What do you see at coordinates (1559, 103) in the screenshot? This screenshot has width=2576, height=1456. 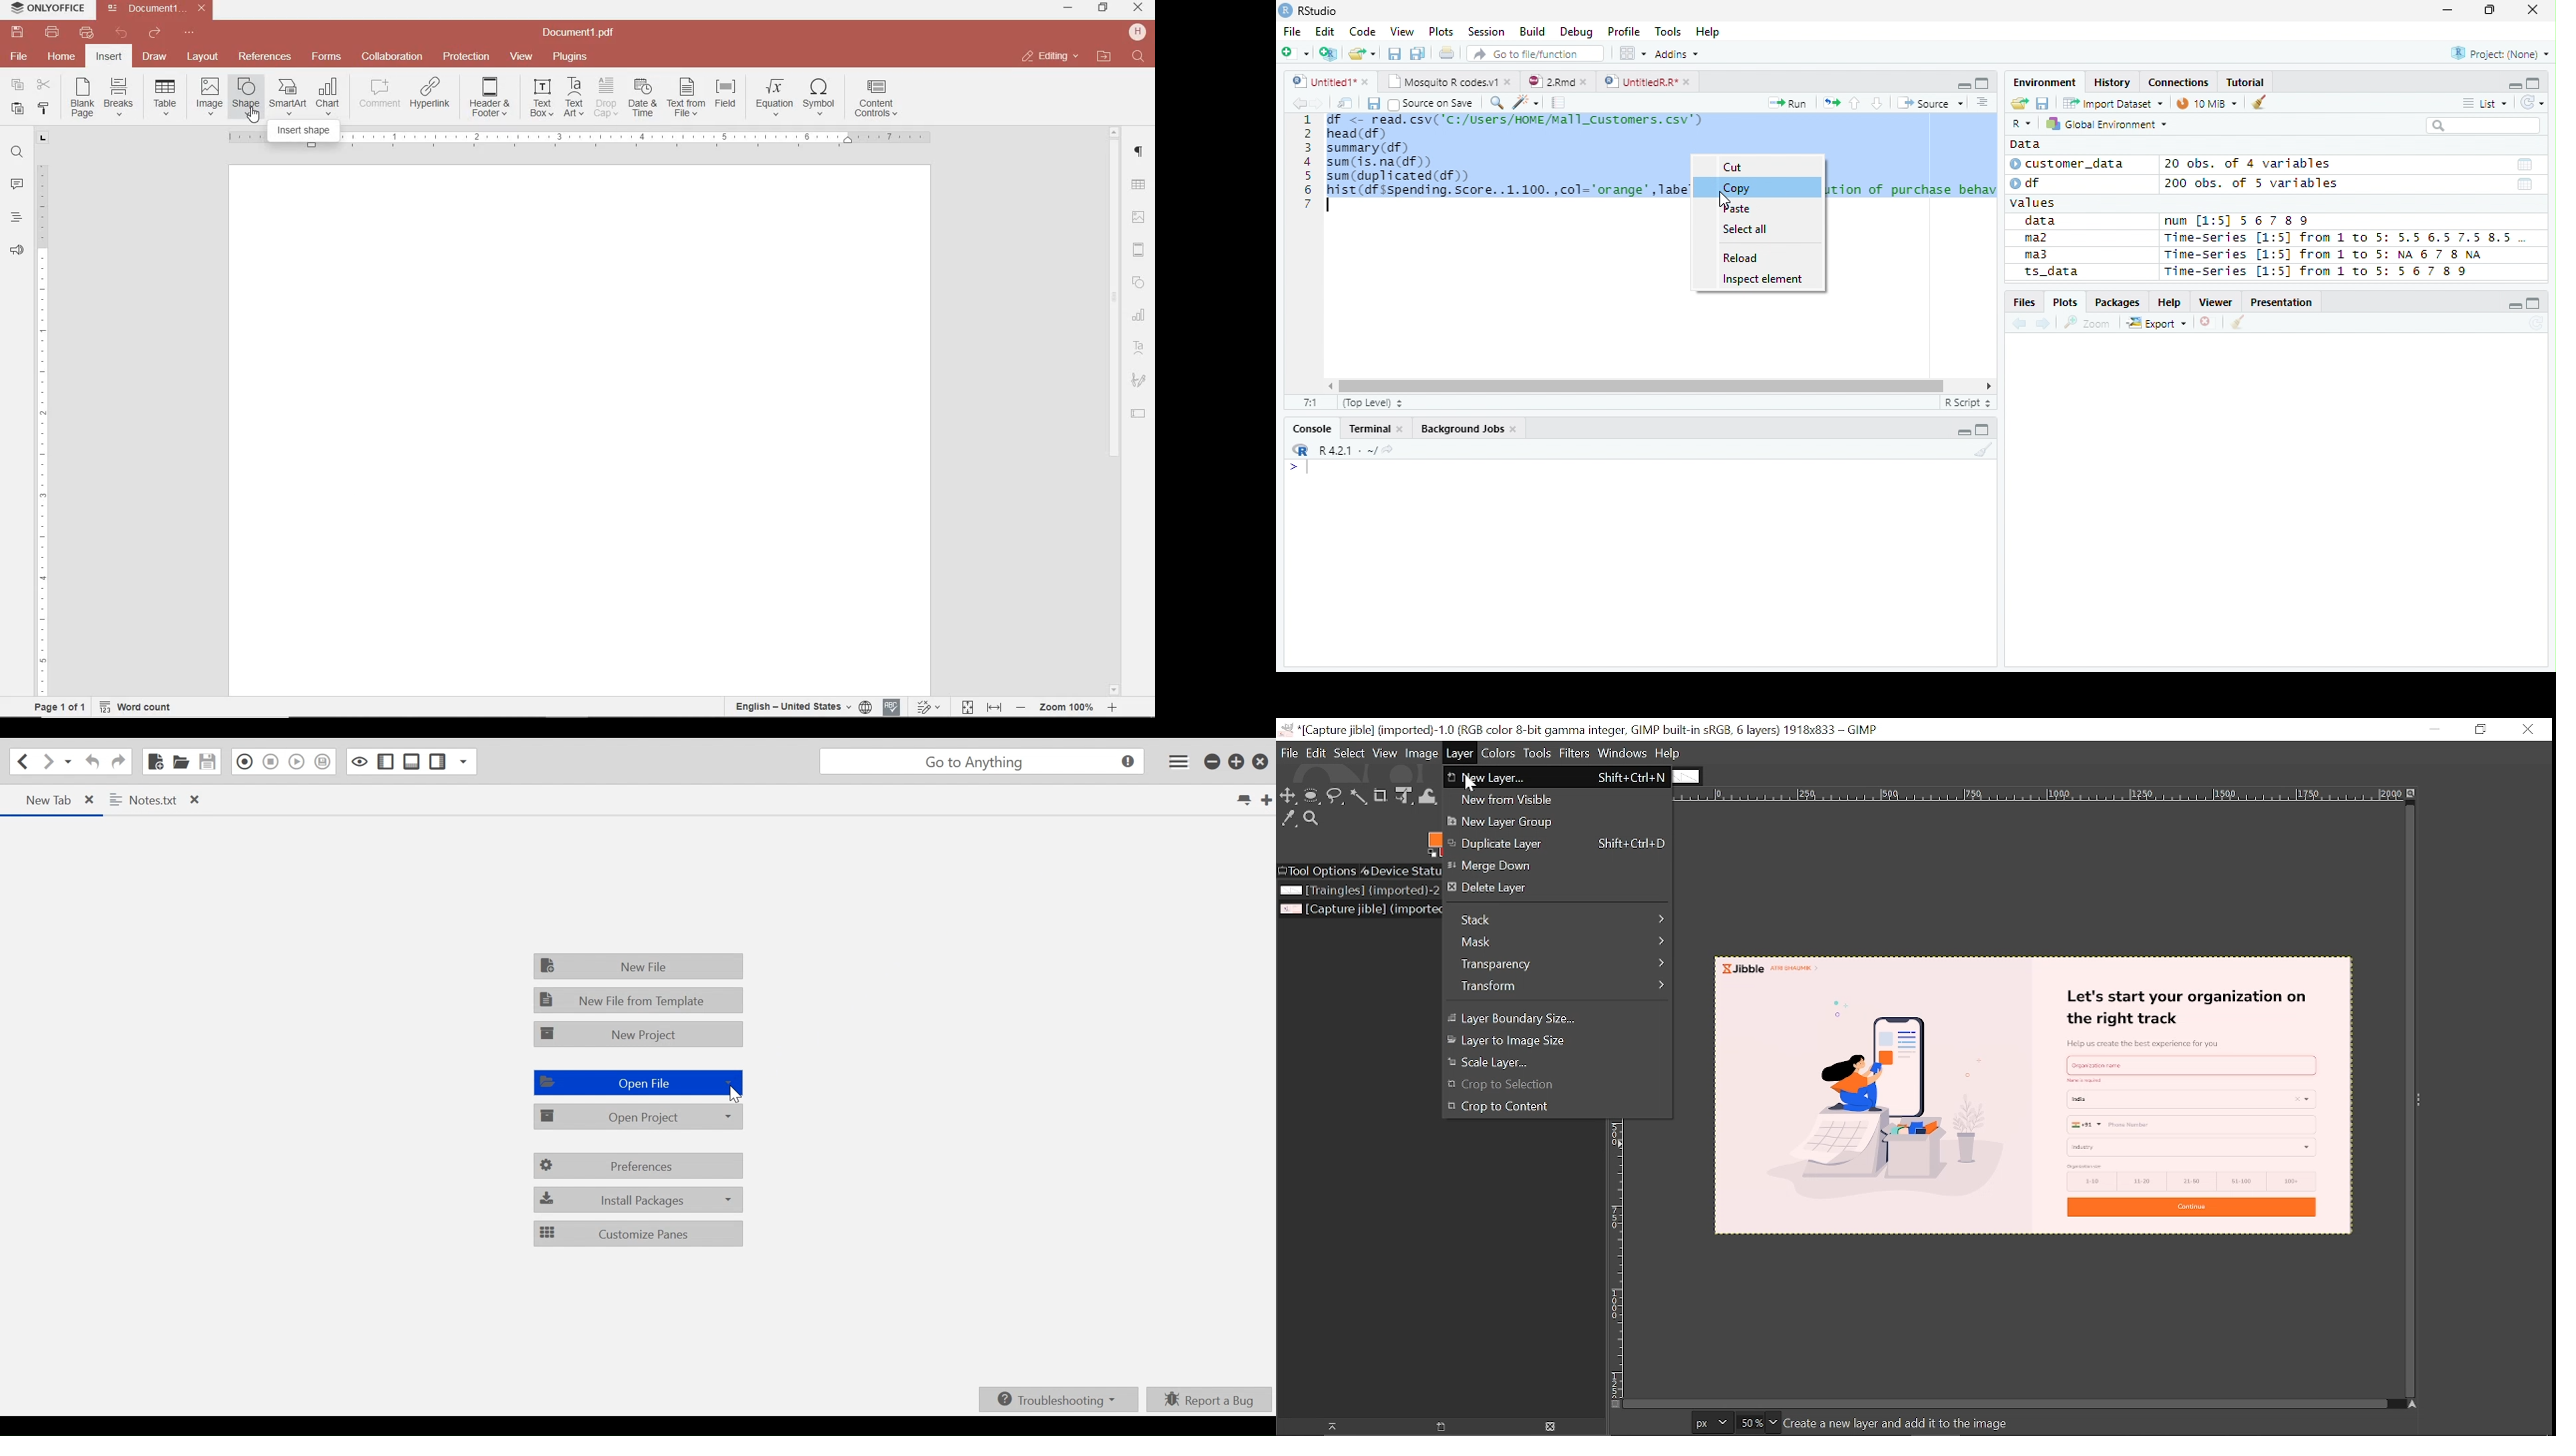 I see `Compile Report` at bounding box center [1559, 103].